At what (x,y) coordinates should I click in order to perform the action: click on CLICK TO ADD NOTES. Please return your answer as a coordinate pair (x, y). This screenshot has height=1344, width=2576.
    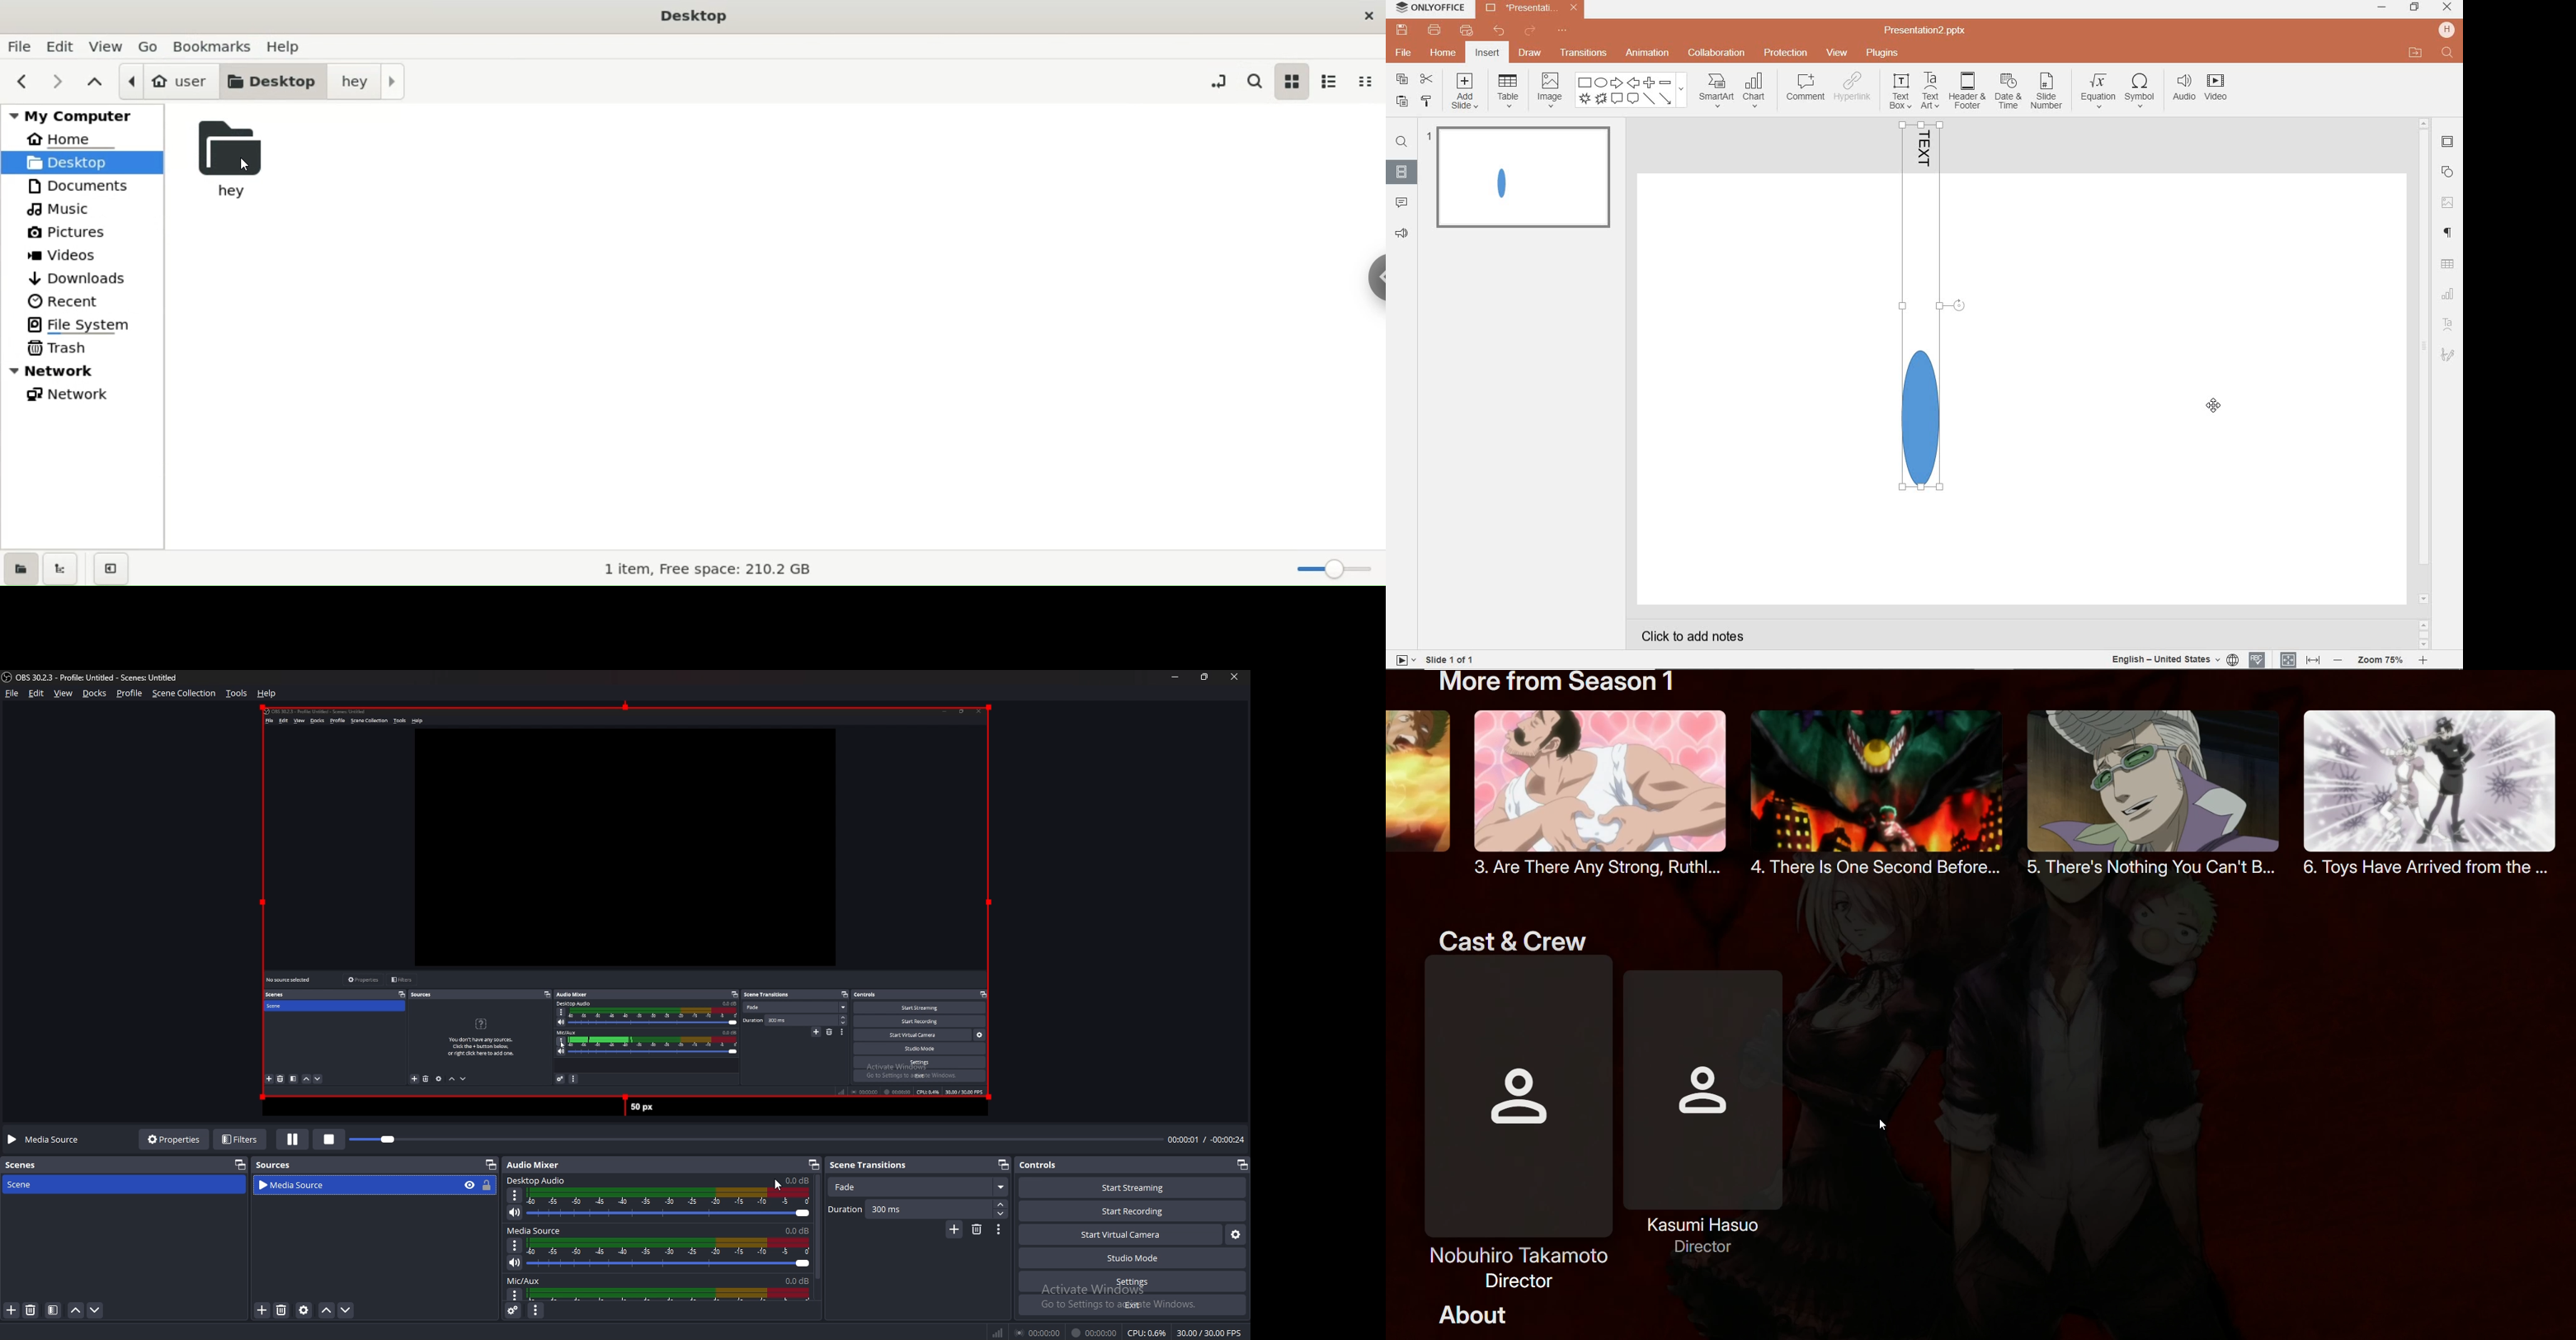
    Looking at the image, I should click on (1696, 635).